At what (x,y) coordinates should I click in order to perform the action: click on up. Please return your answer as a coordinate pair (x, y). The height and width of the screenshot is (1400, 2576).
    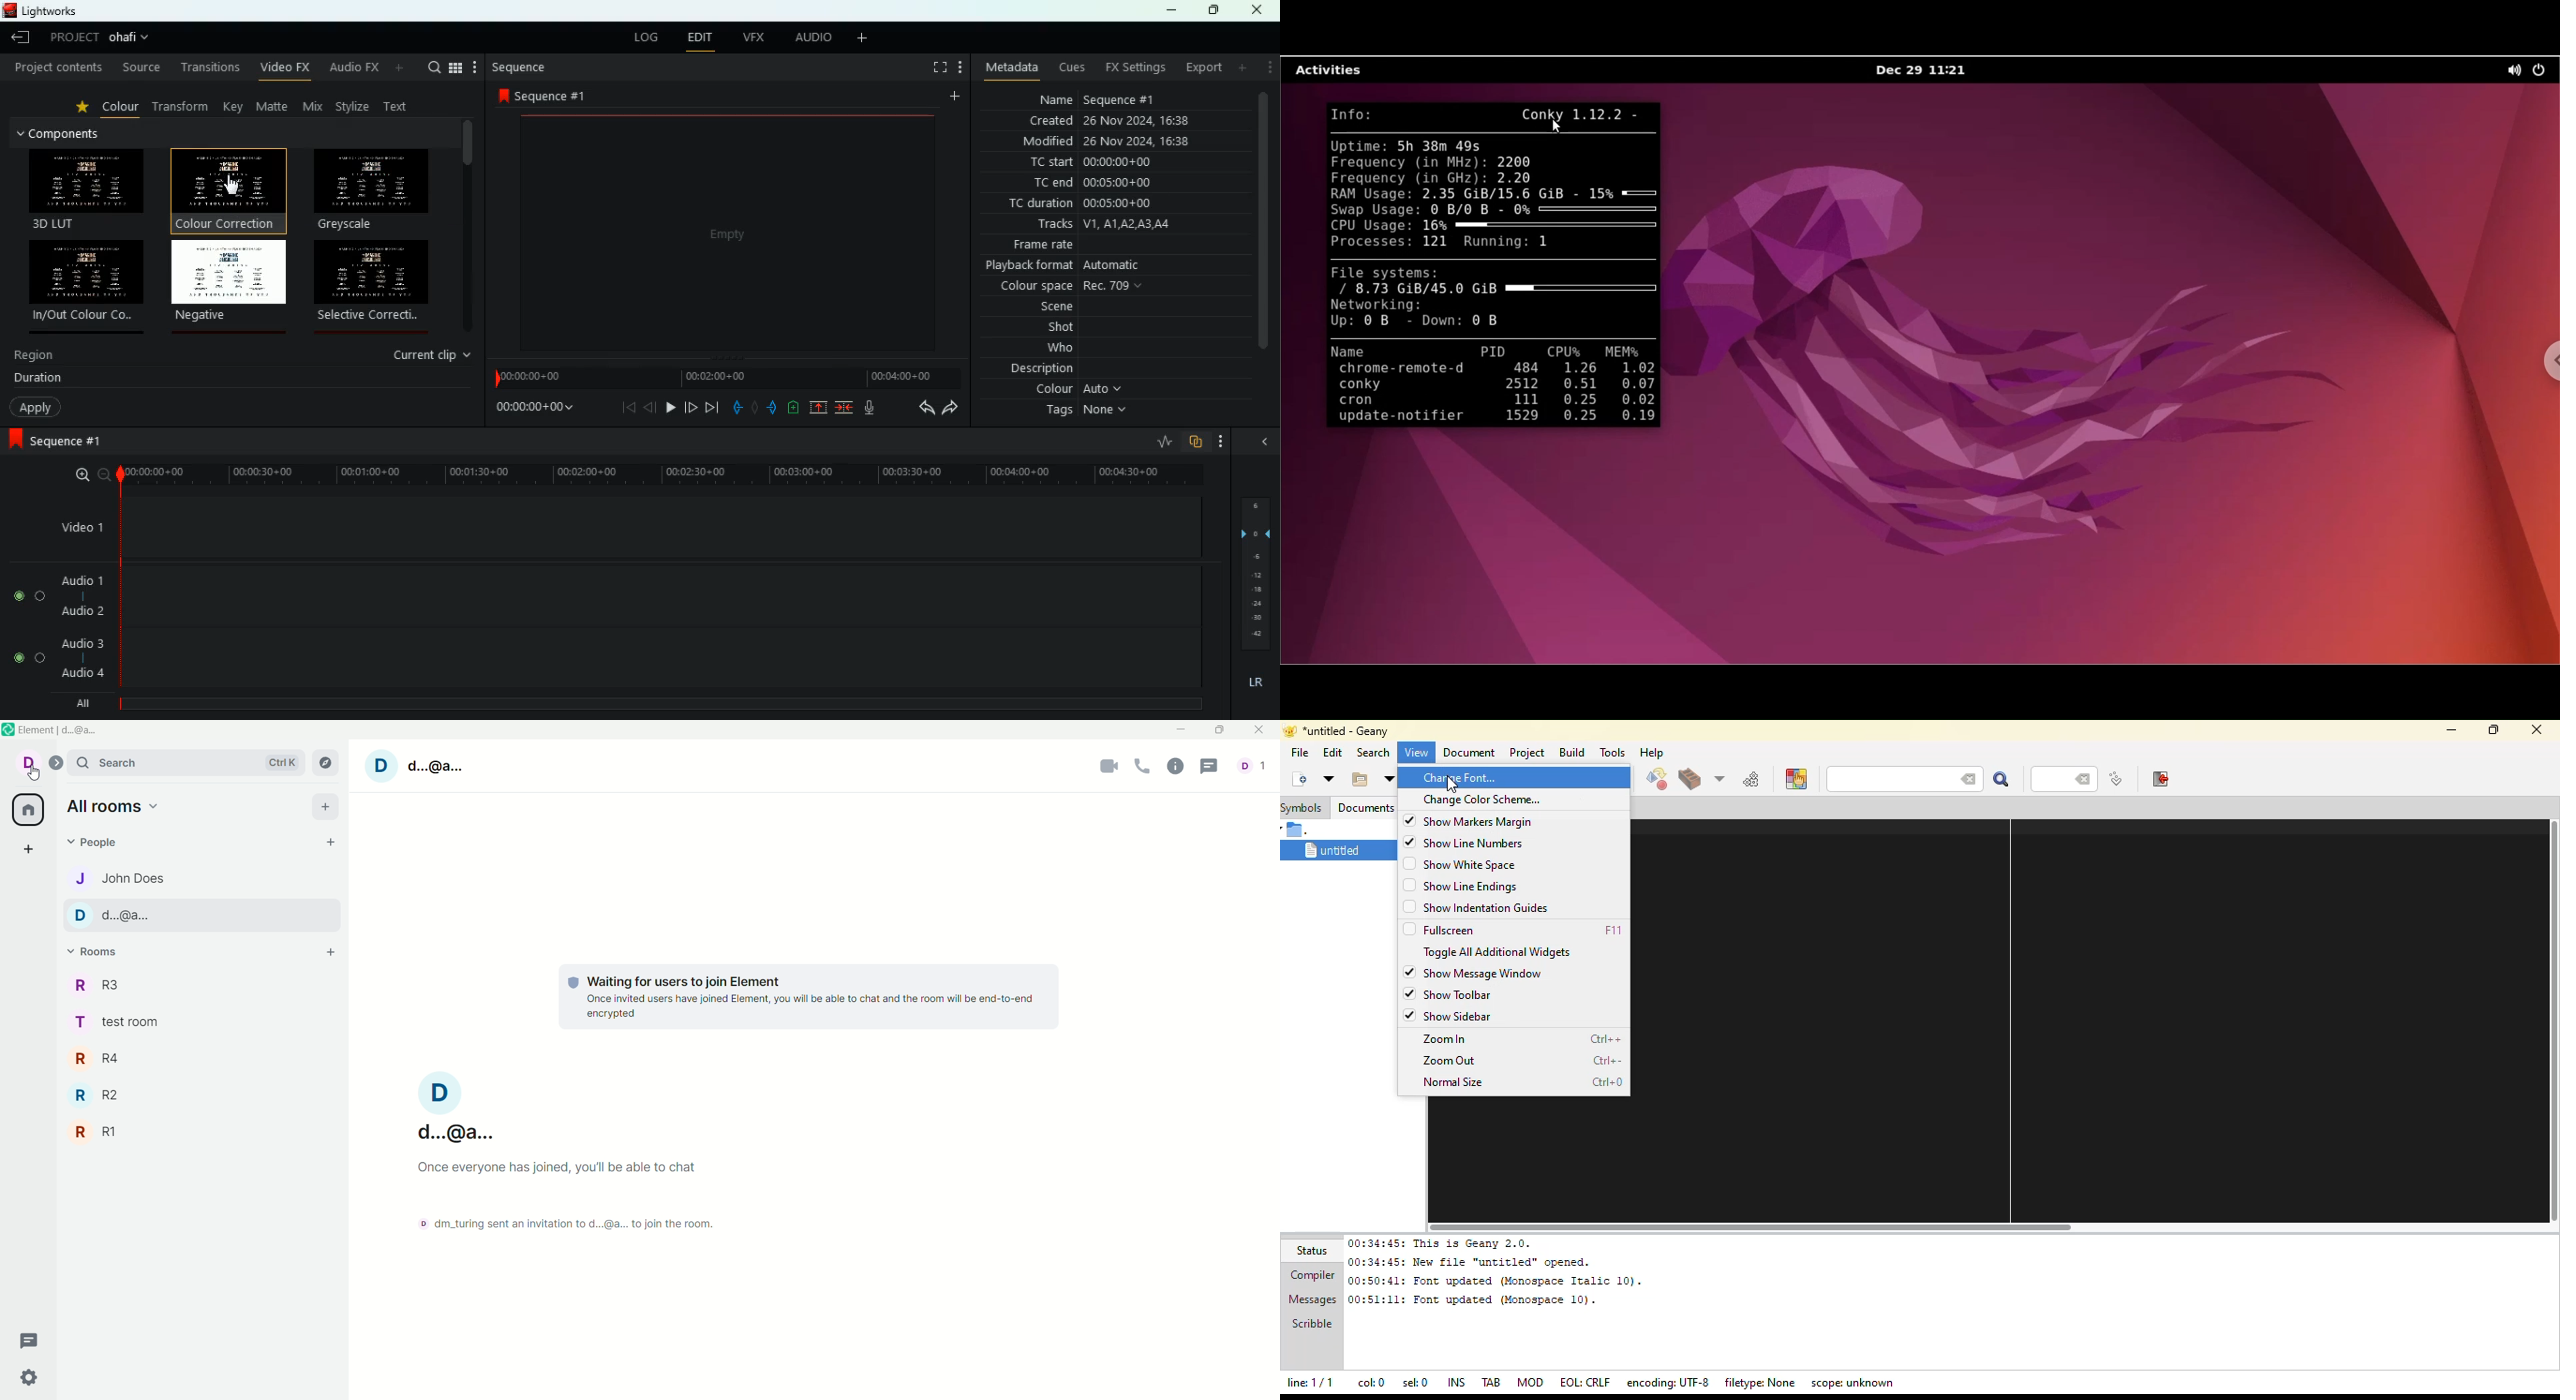
    Looking at the image, I should click on (814, 409).